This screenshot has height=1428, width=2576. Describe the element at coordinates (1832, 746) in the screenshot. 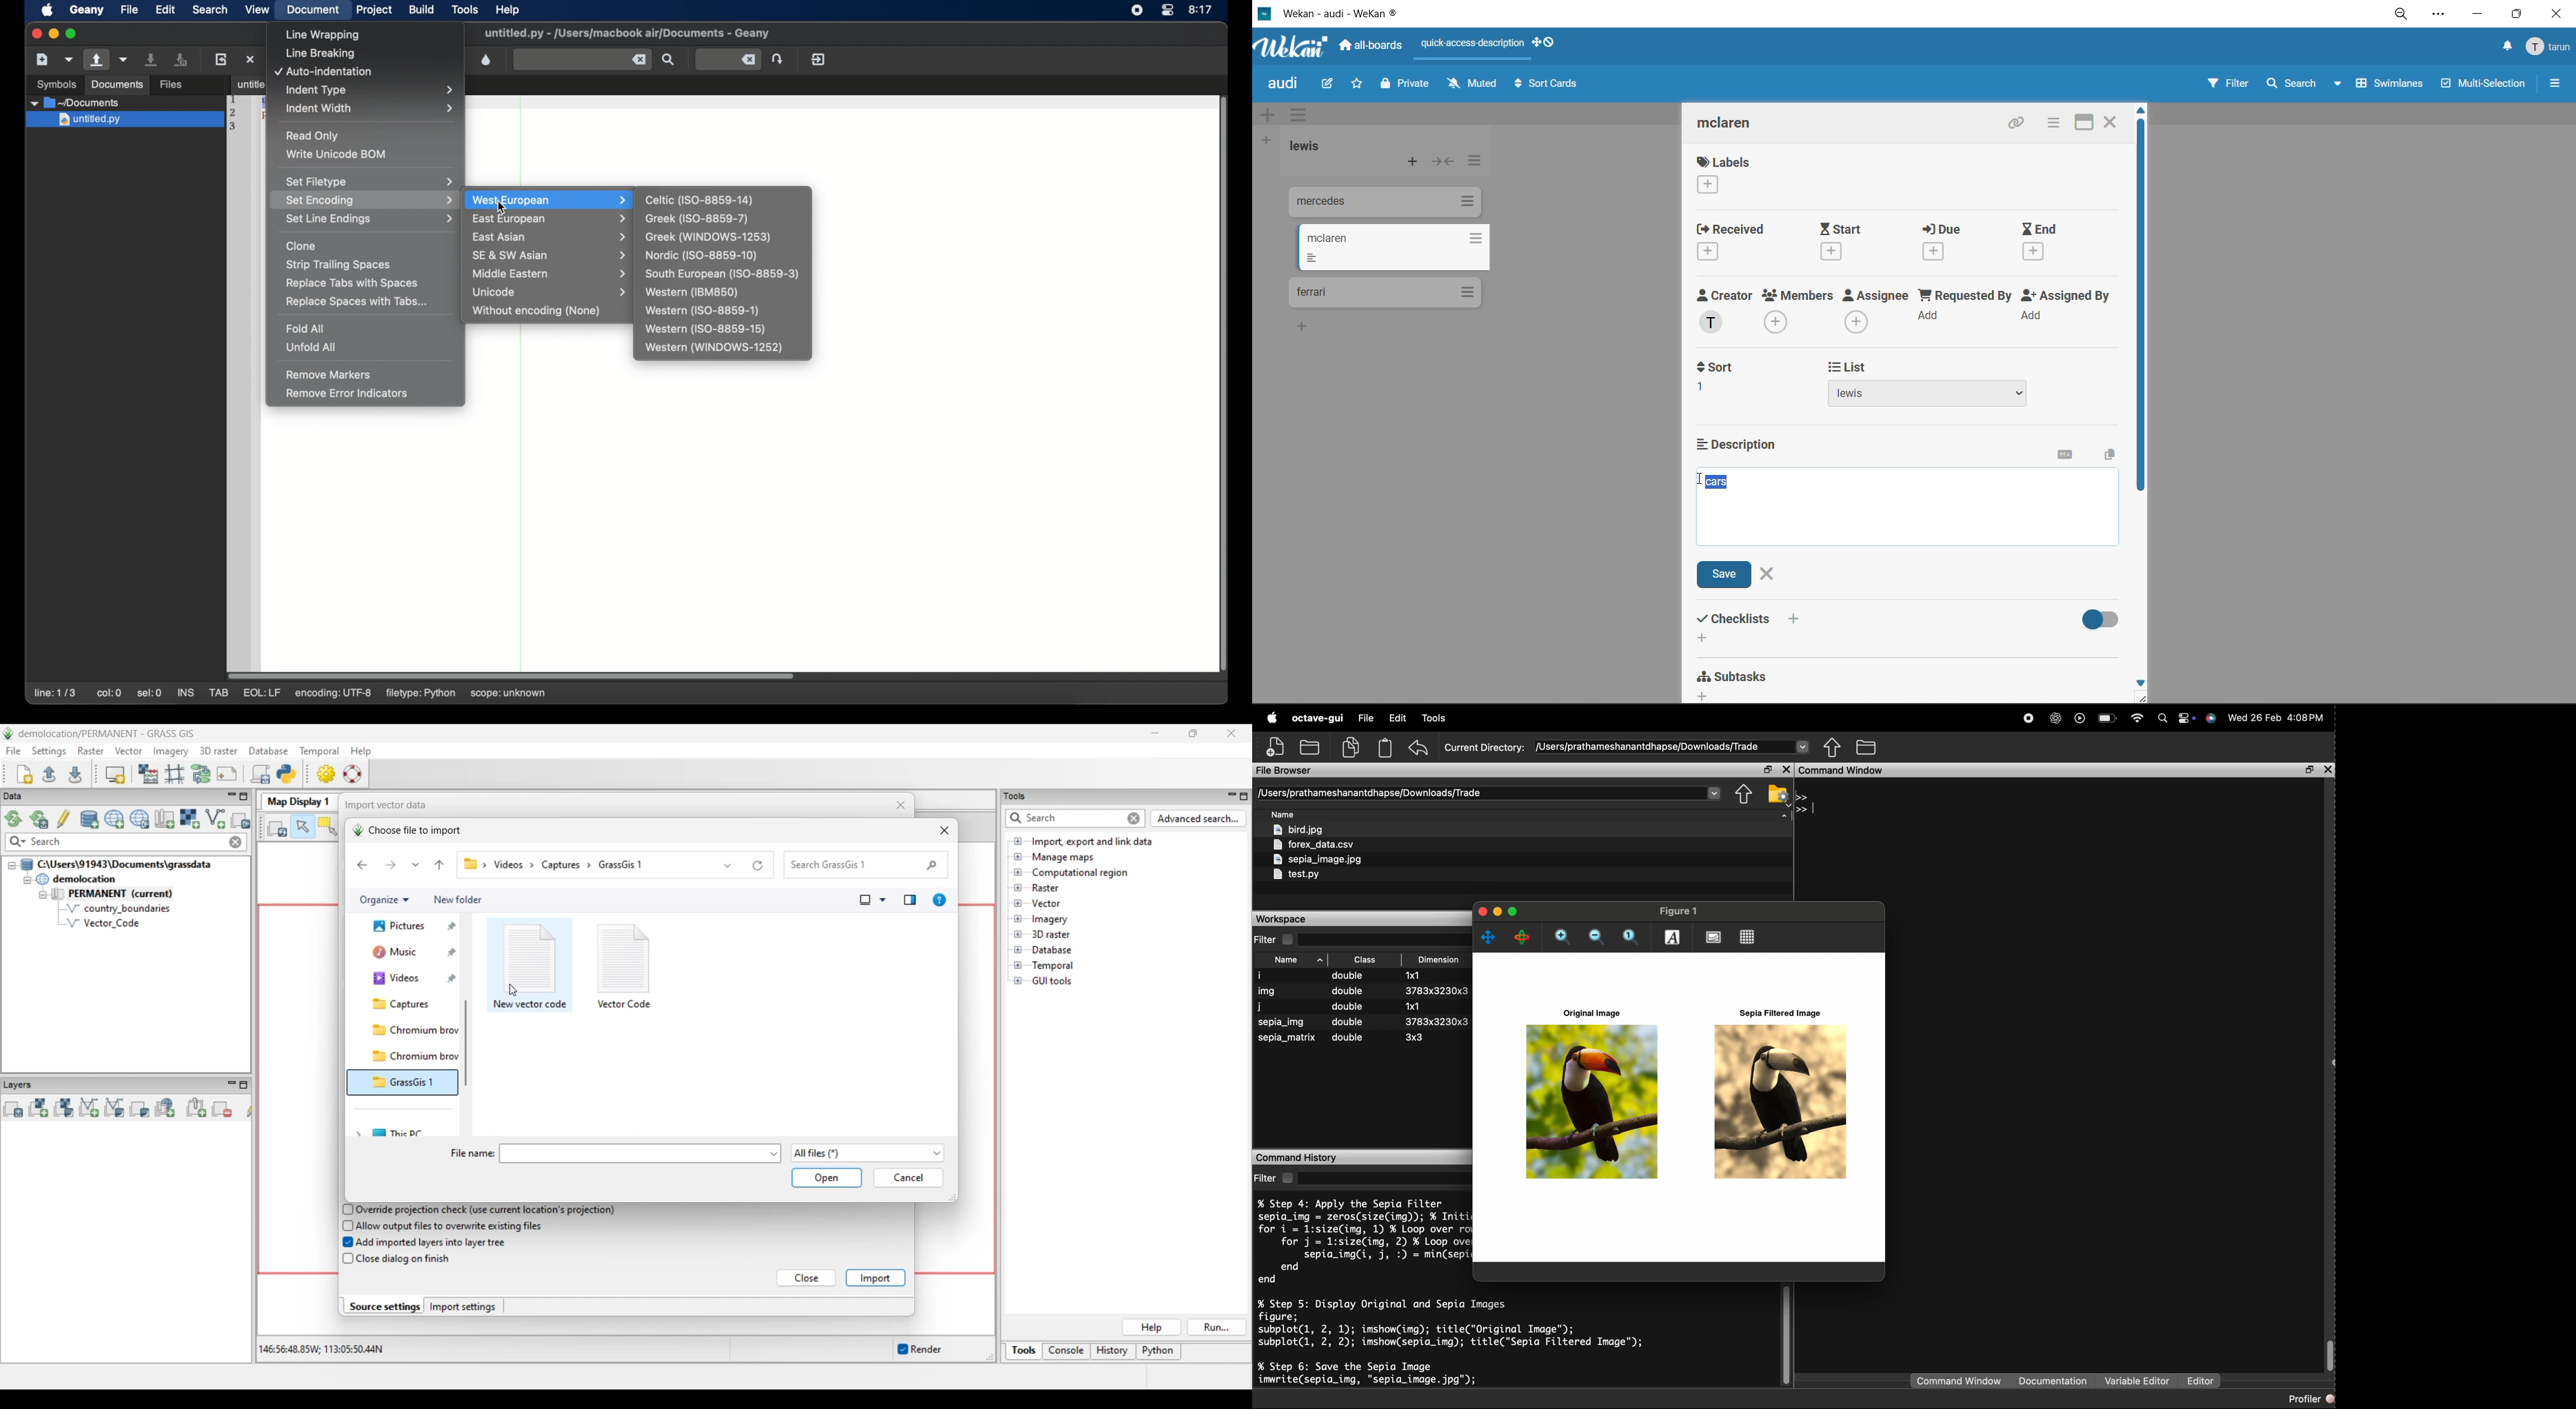

I see `share` at that location.